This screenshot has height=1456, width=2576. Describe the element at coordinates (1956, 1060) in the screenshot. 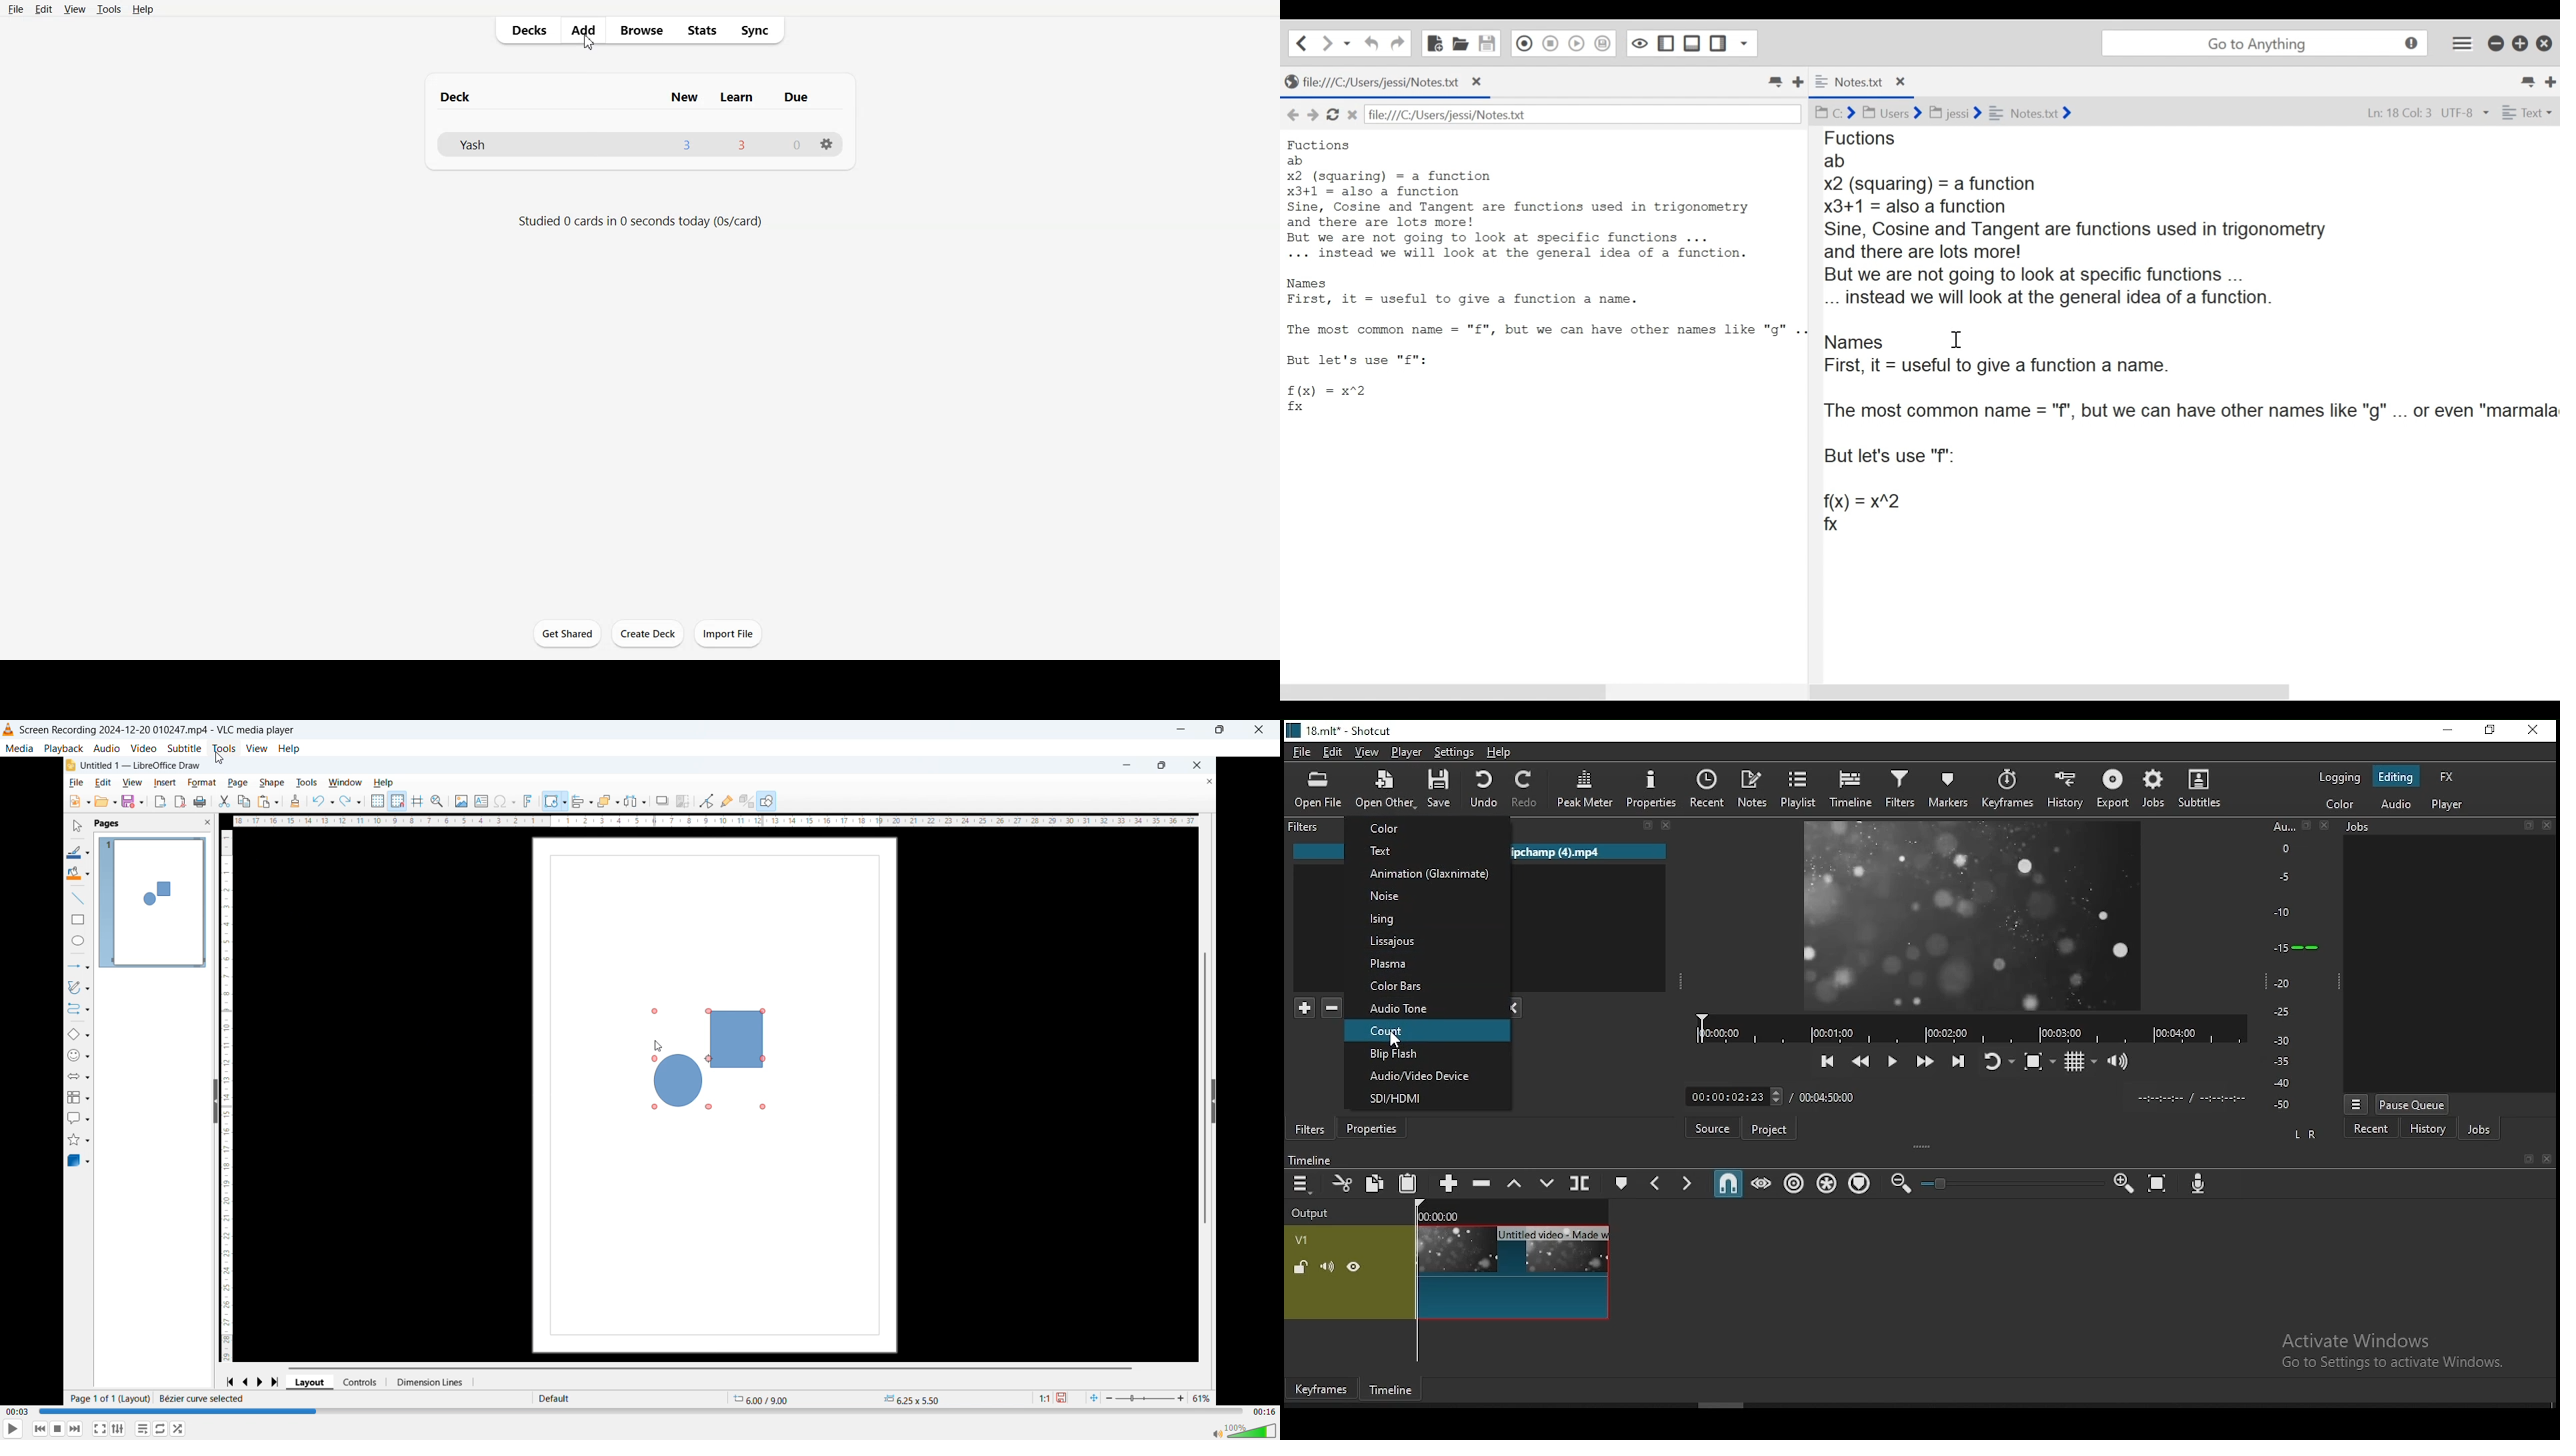

I see `skip to next point` at that location.